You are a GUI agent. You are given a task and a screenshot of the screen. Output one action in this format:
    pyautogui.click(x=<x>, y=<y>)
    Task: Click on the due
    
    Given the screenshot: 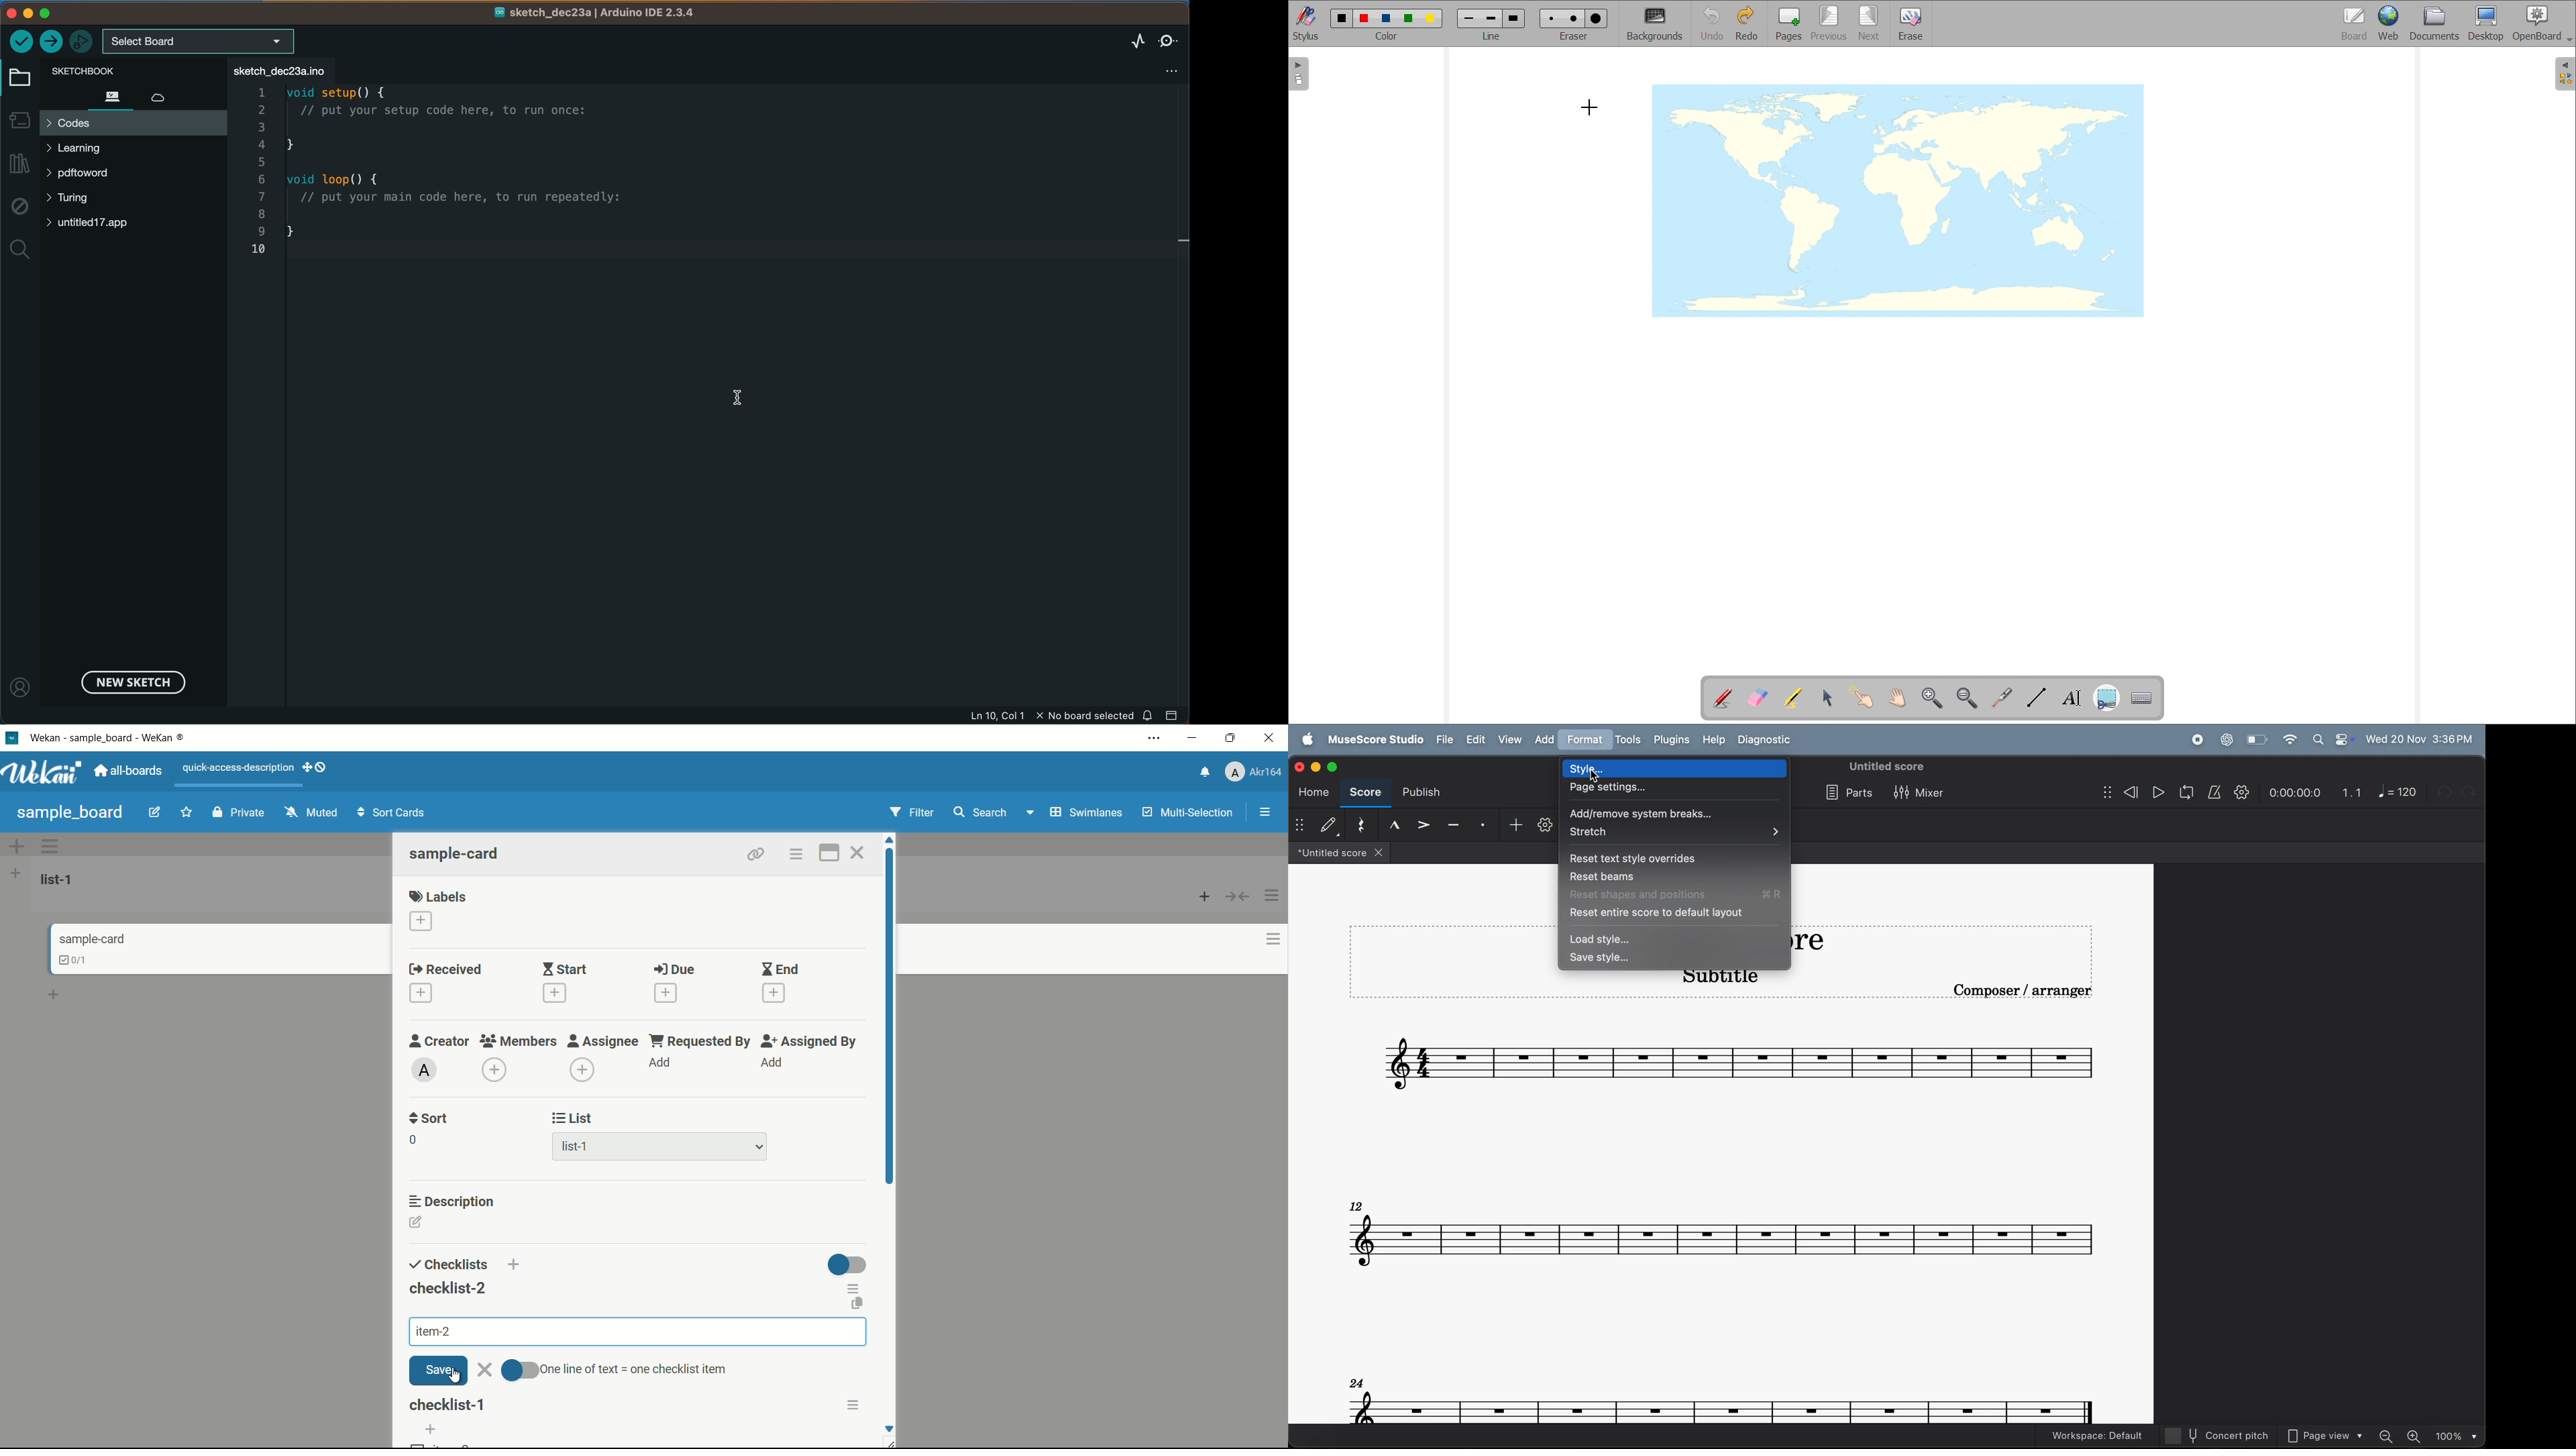 What is the action you would take?
    pyautogui.click(x=674, y=970)
    